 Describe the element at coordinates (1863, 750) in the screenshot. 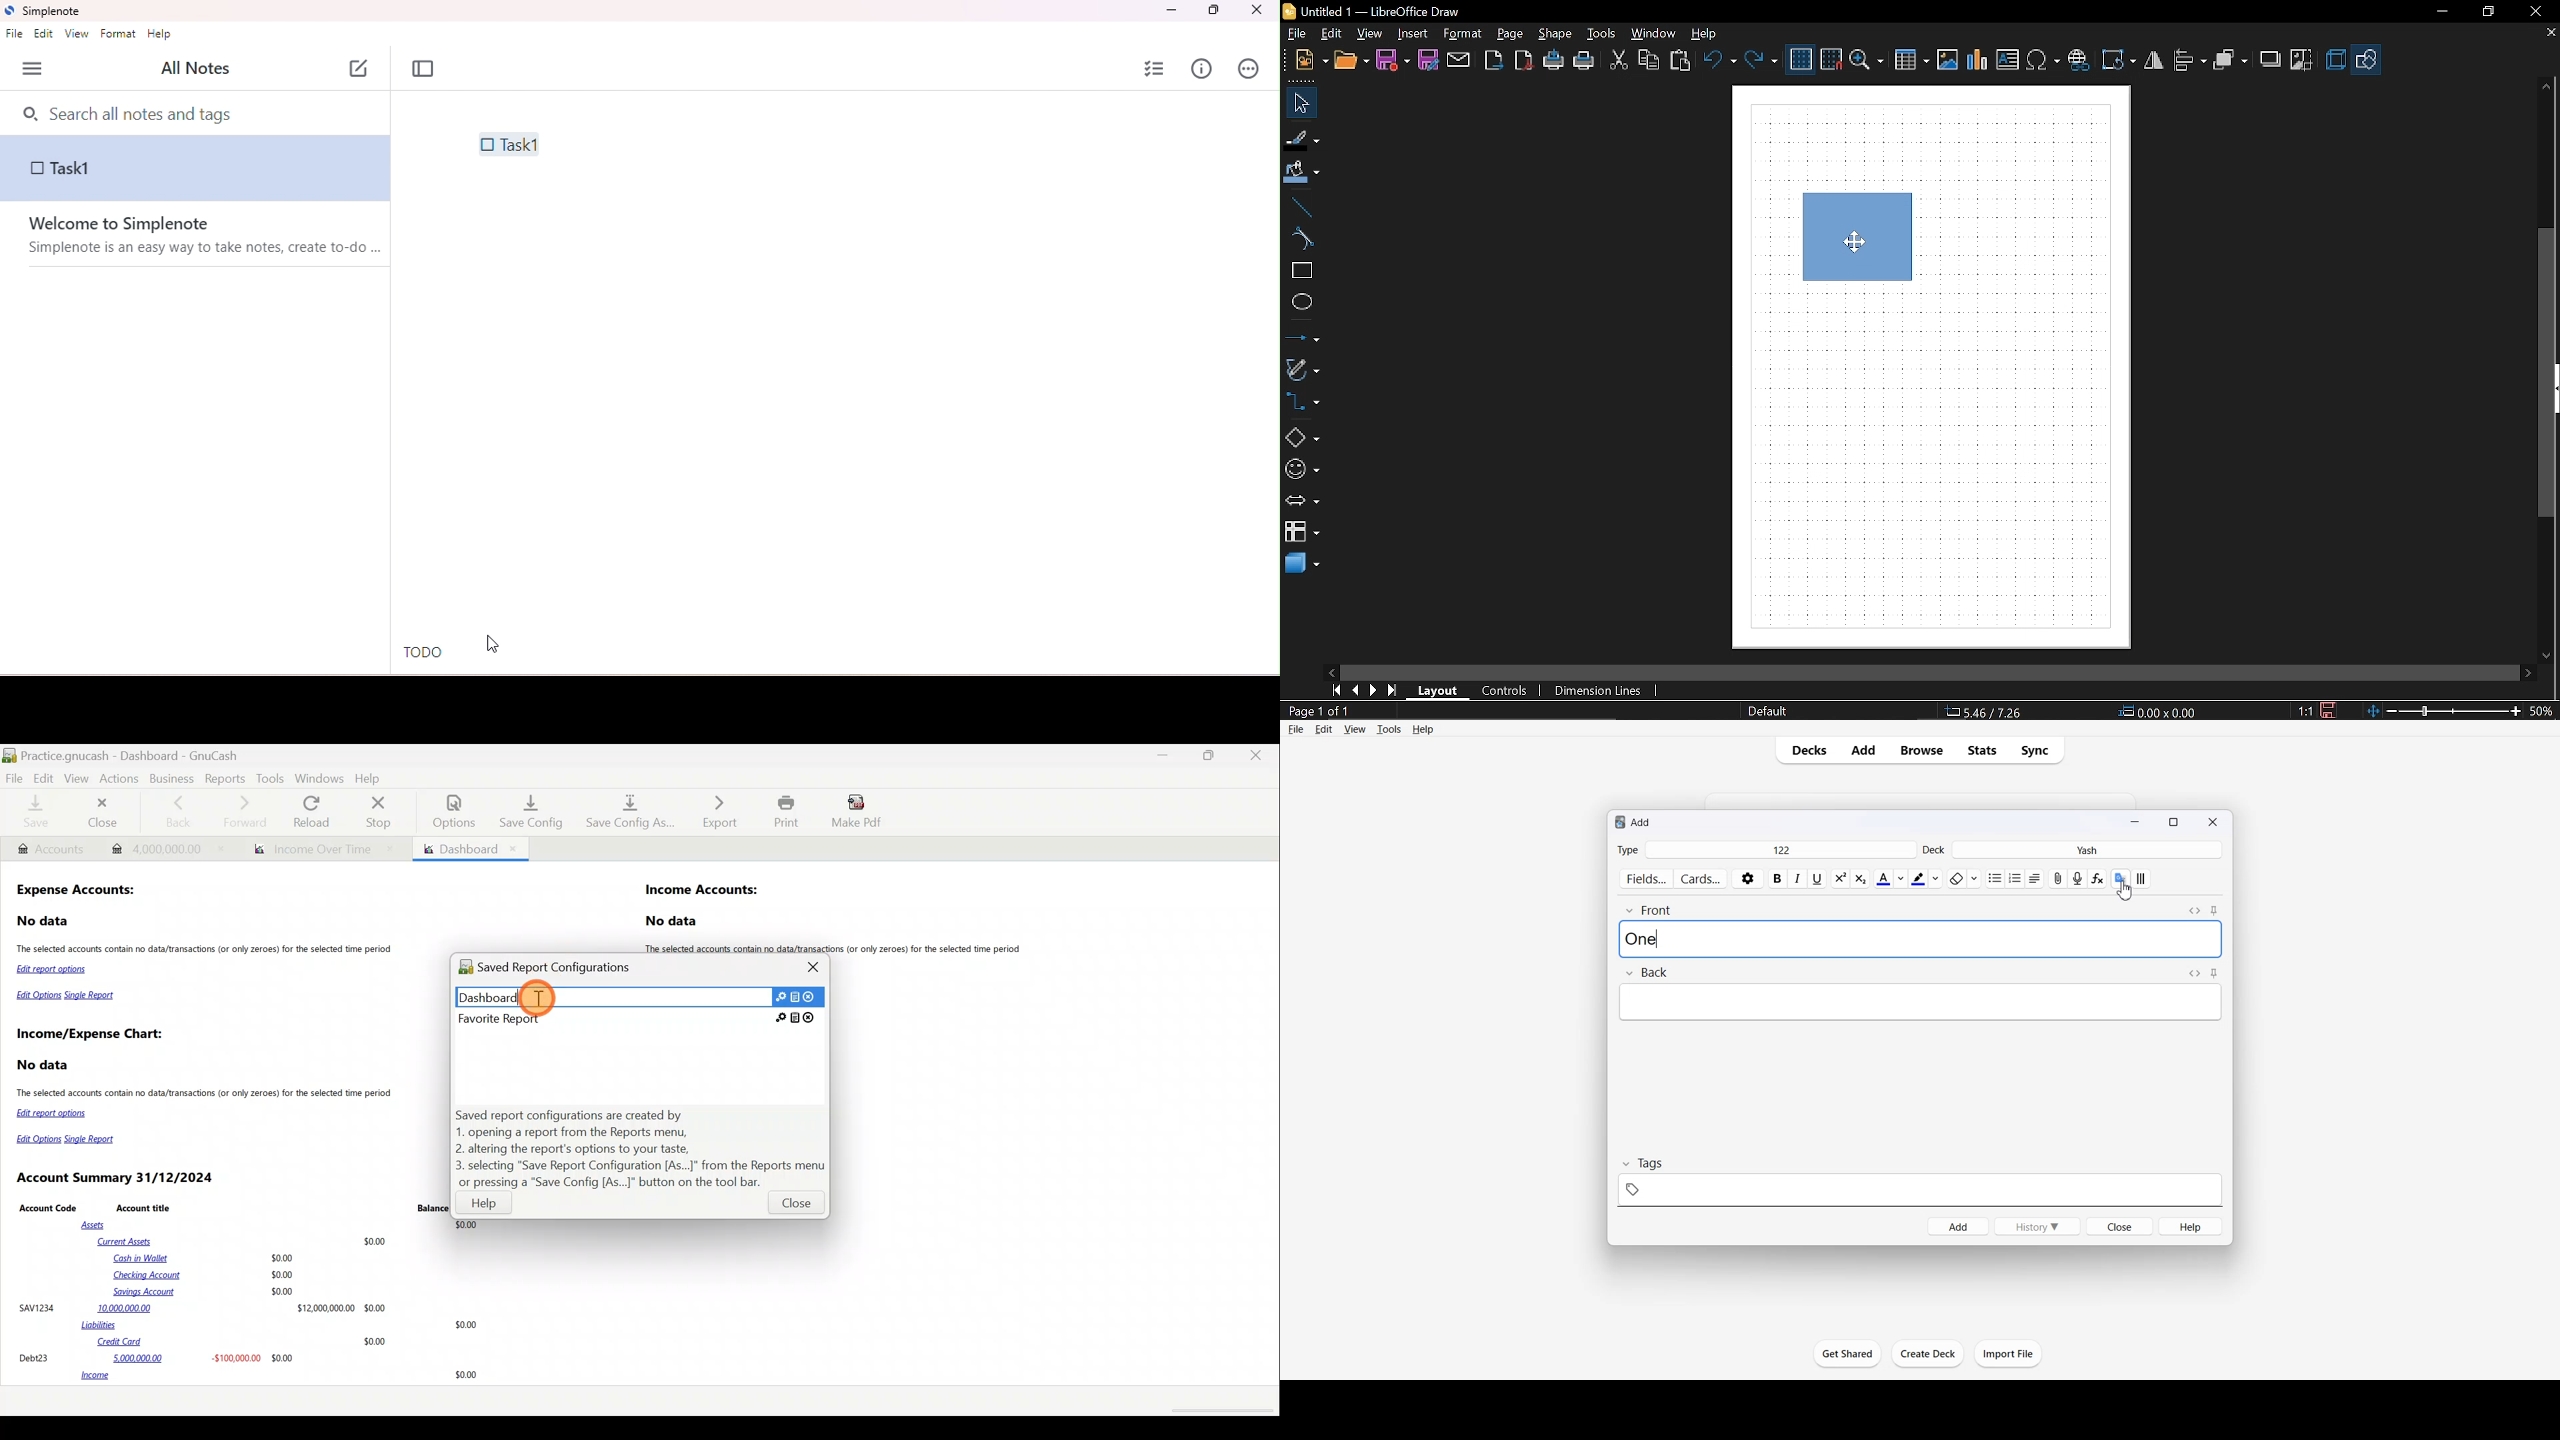

I see `Add` at that location.